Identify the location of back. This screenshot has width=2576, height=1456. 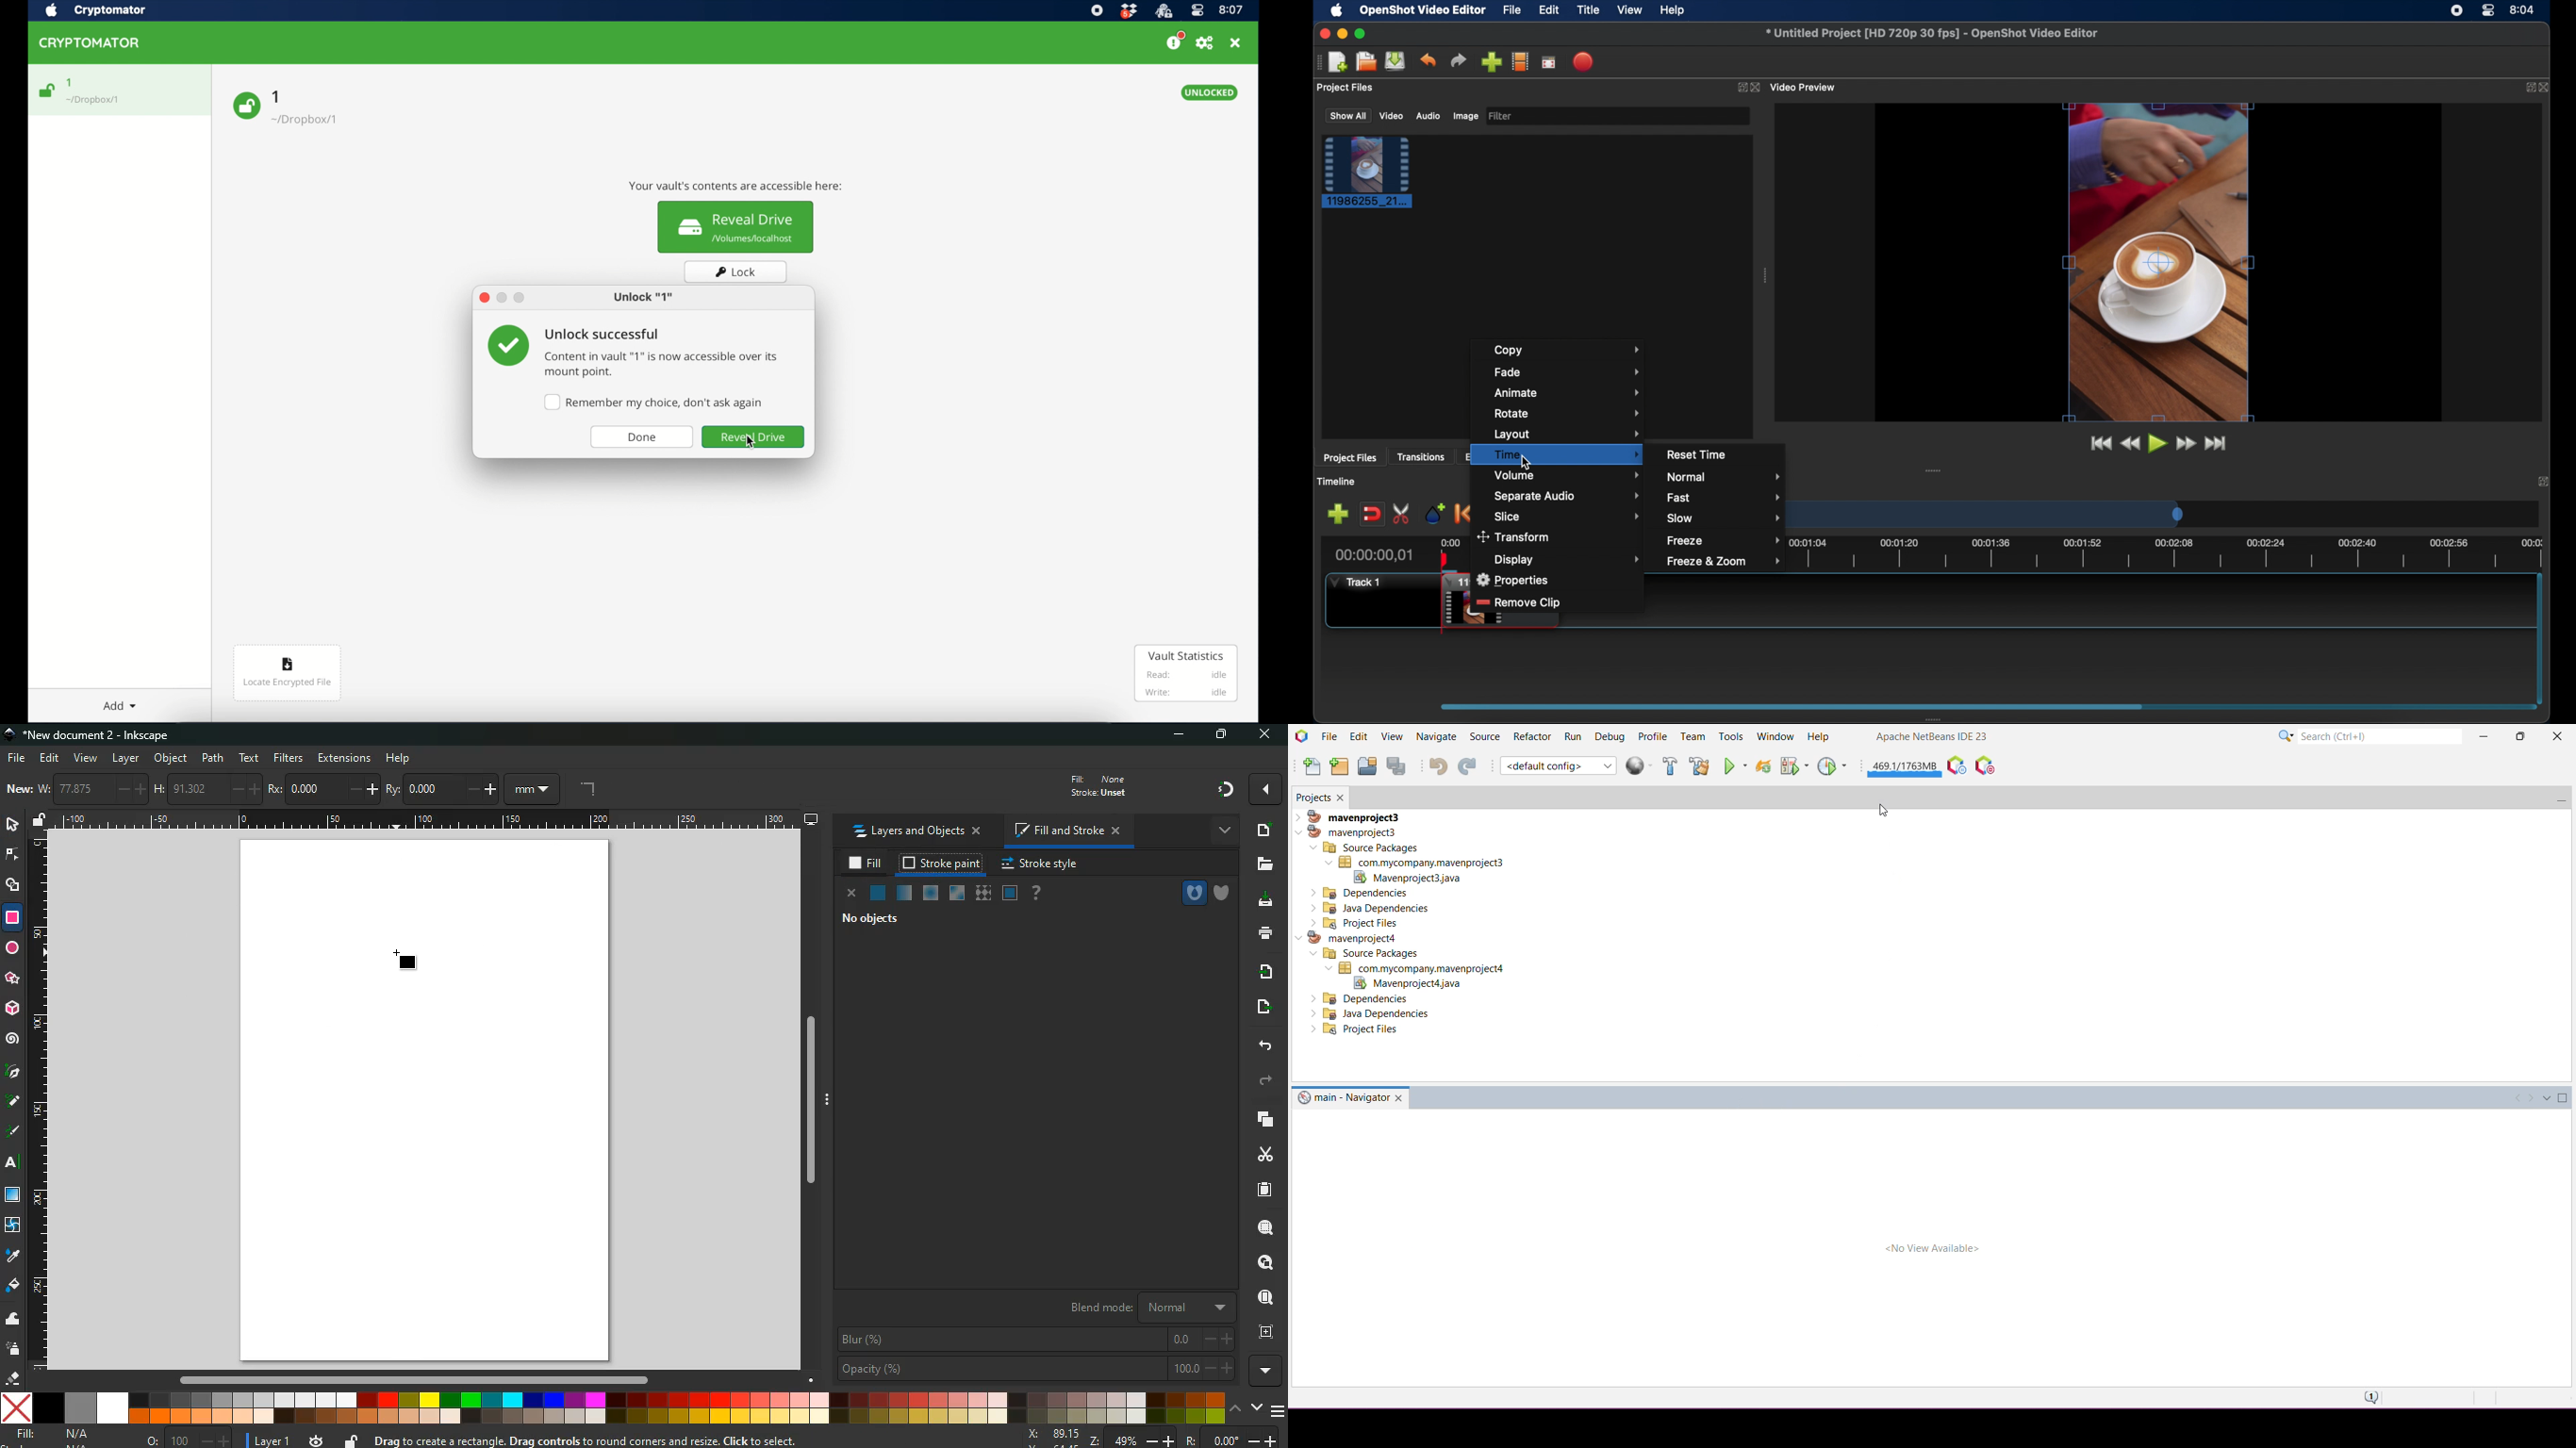
(1265, 1045).